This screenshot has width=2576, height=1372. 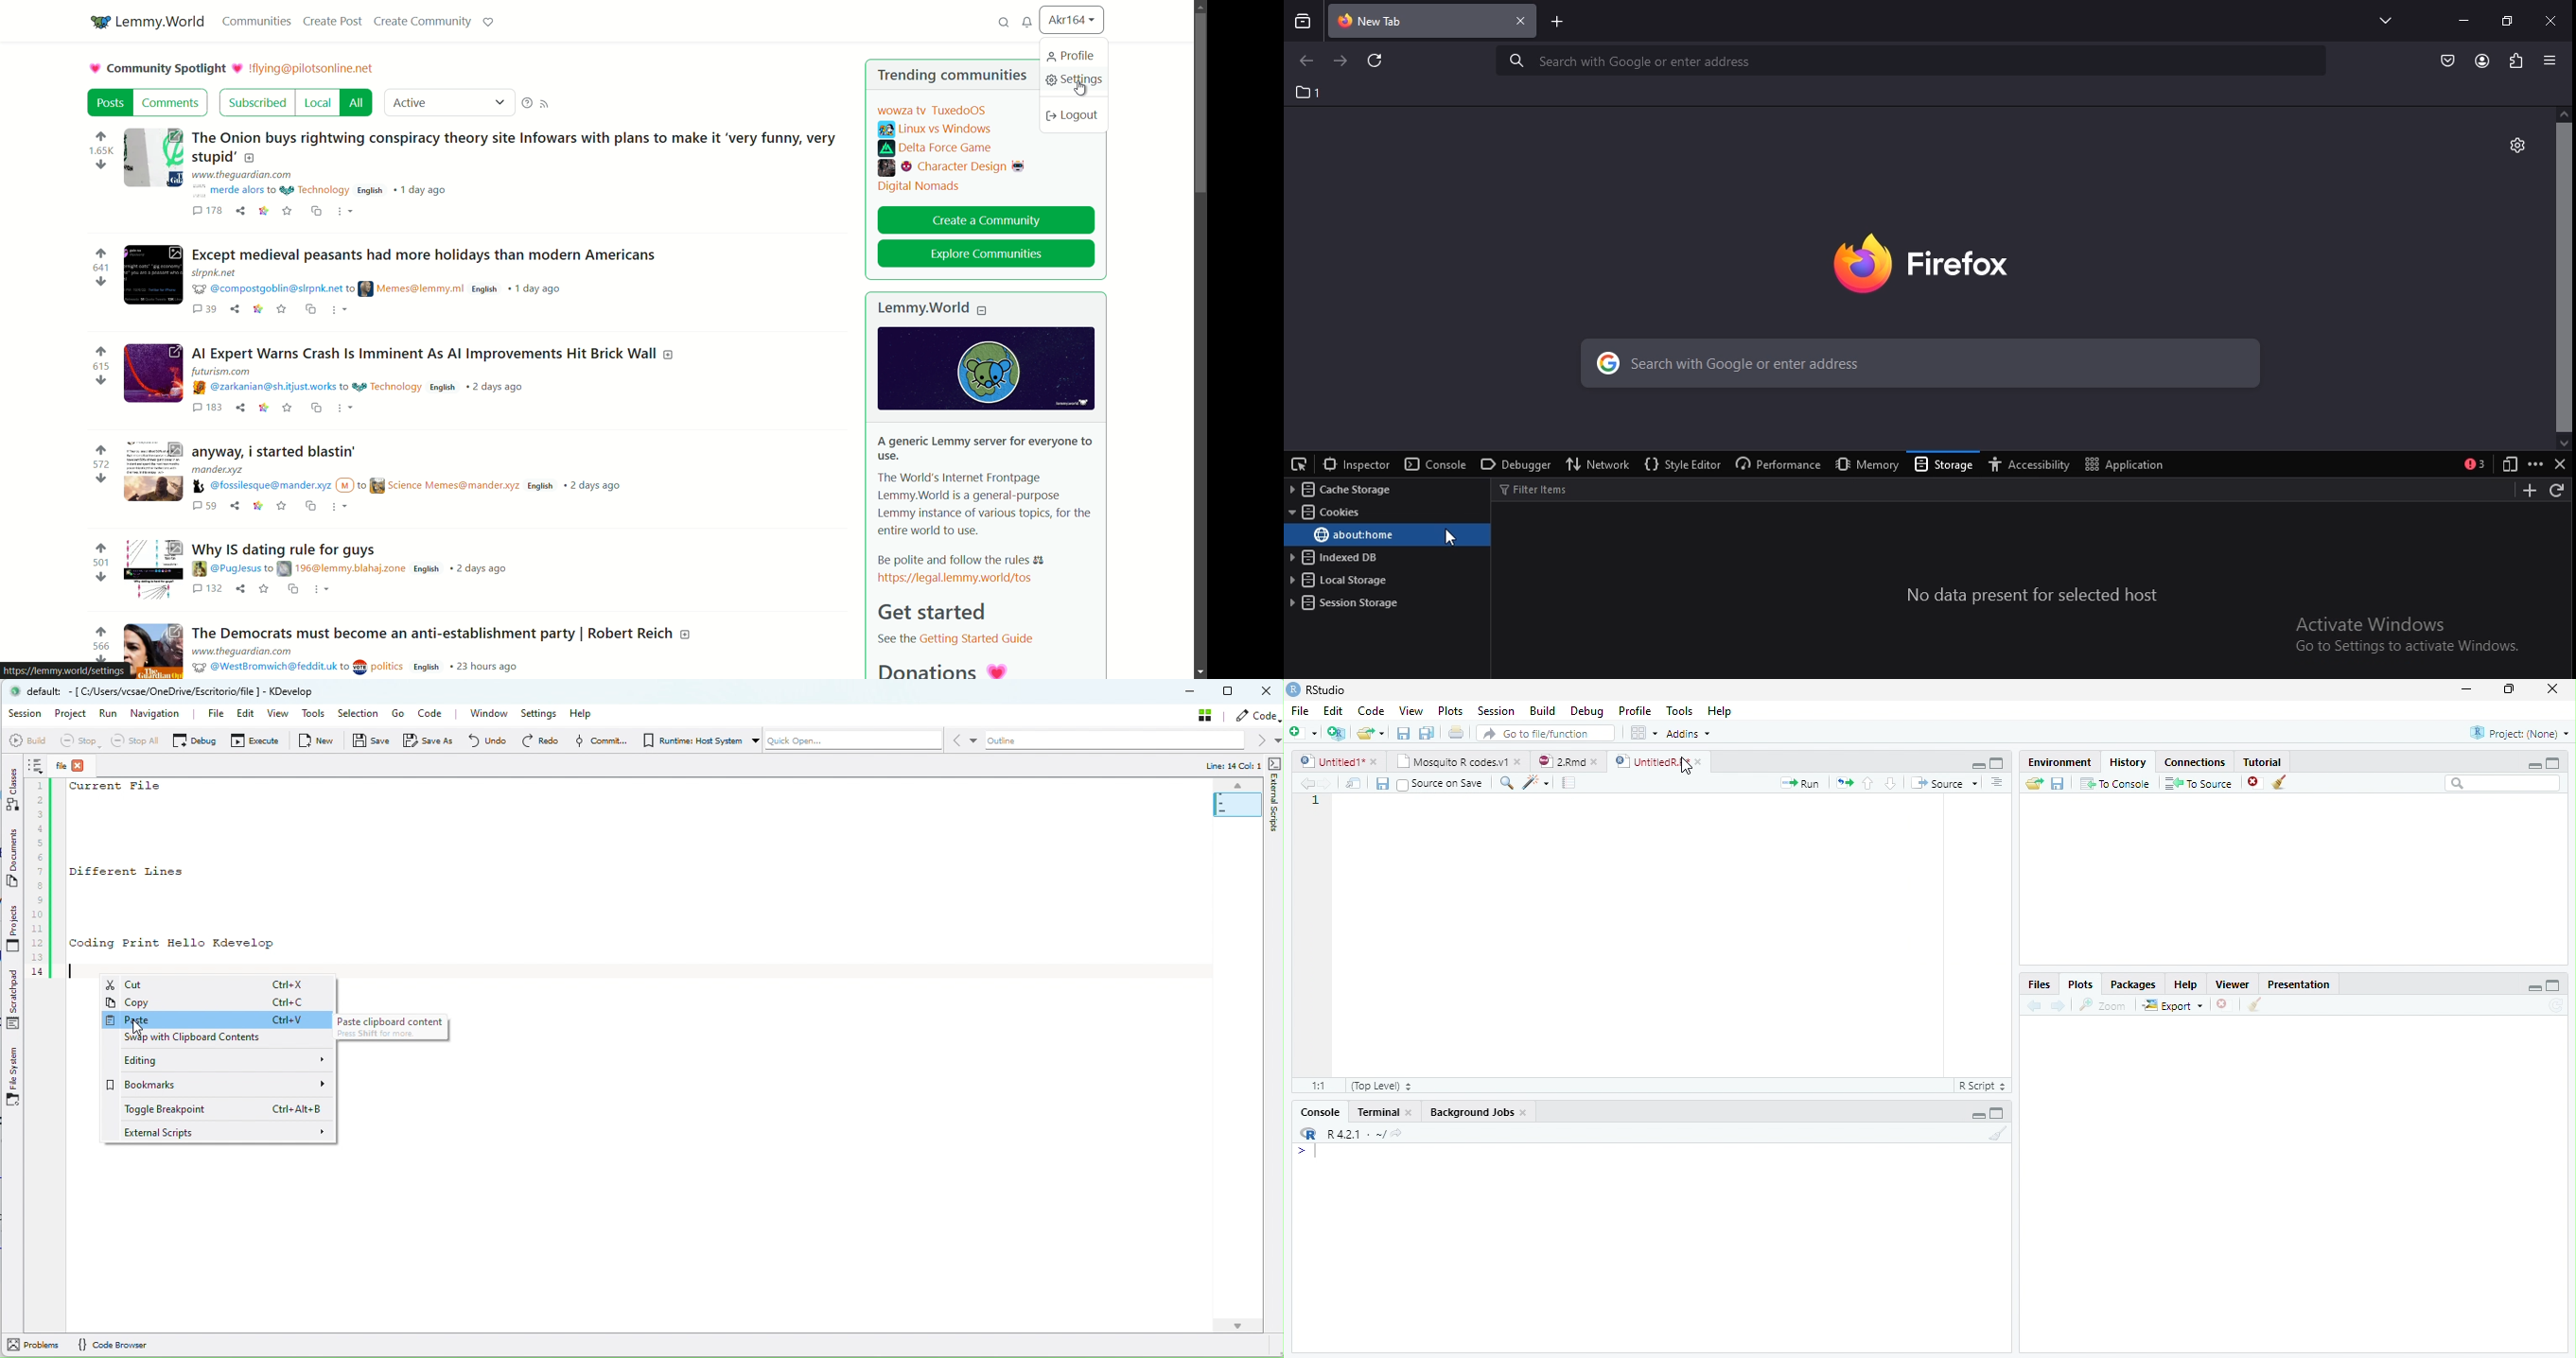 What do you see at coordinates (2463, 20) in the screenshot?
I see `minimize` at bounding box center [2463, 20].